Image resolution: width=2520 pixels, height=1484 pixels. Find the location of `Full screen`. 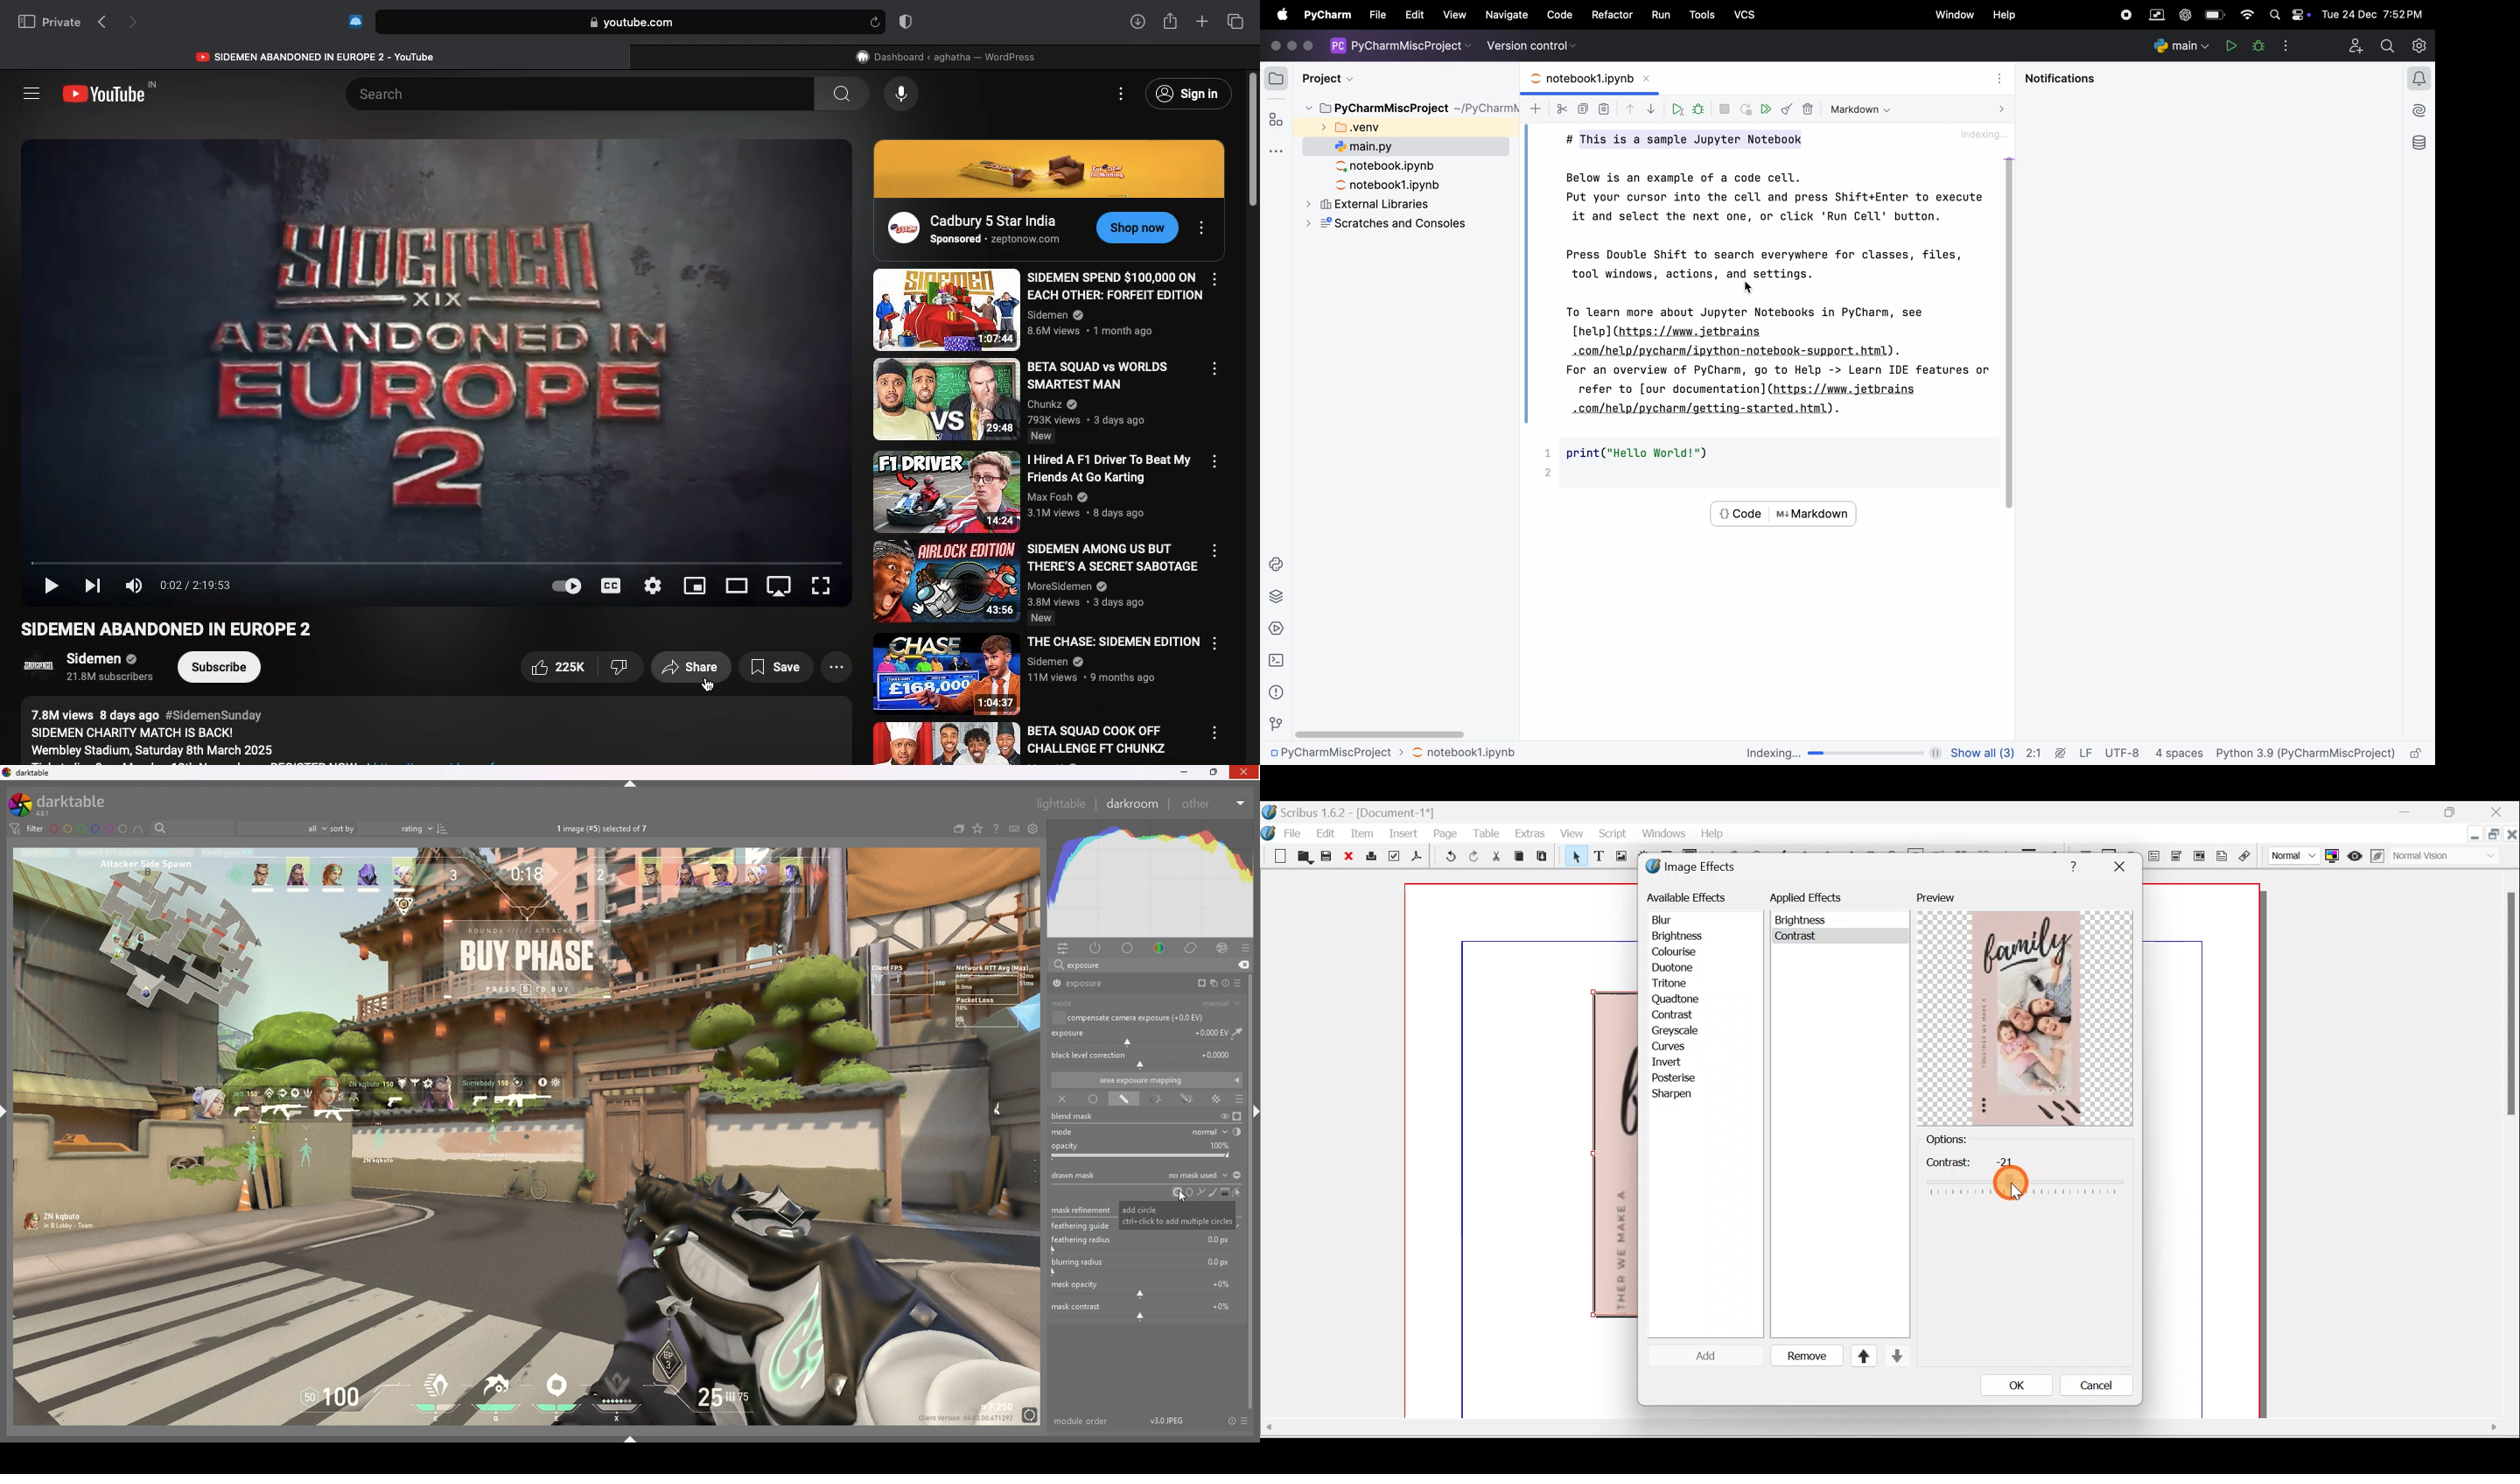

Full screen is located at coordinates (822, 586).